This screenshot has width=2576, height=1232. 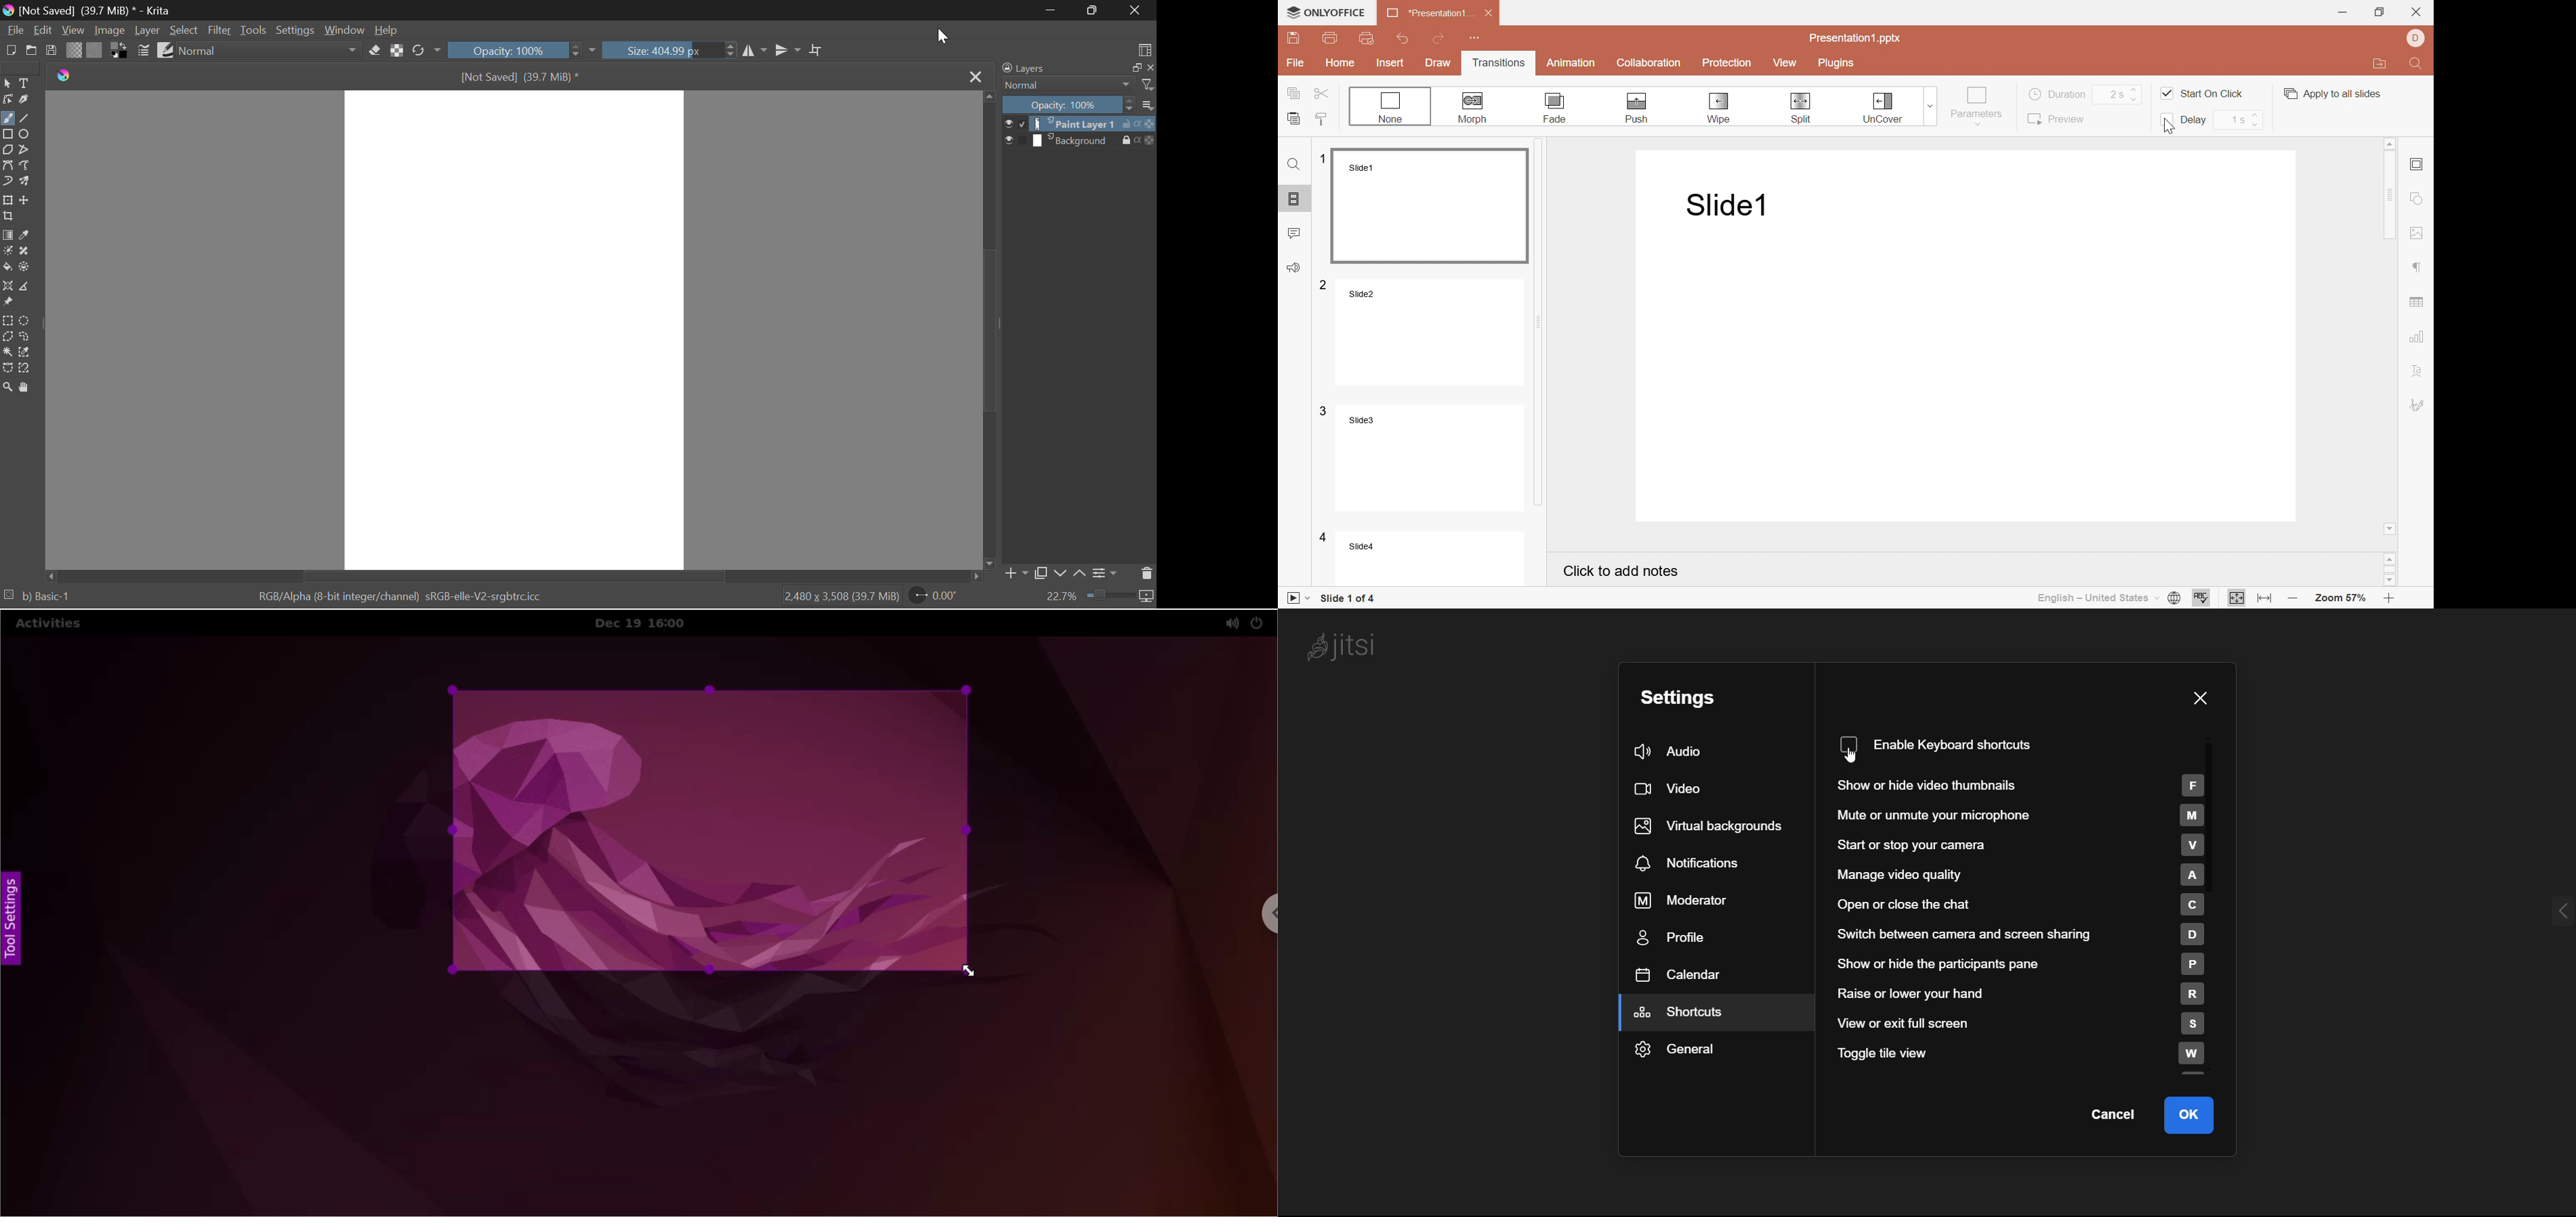 What do you see at coordinates (7, 235) in the screenshot?
I see `Fill Gradient` at bounding box center [7, 235].